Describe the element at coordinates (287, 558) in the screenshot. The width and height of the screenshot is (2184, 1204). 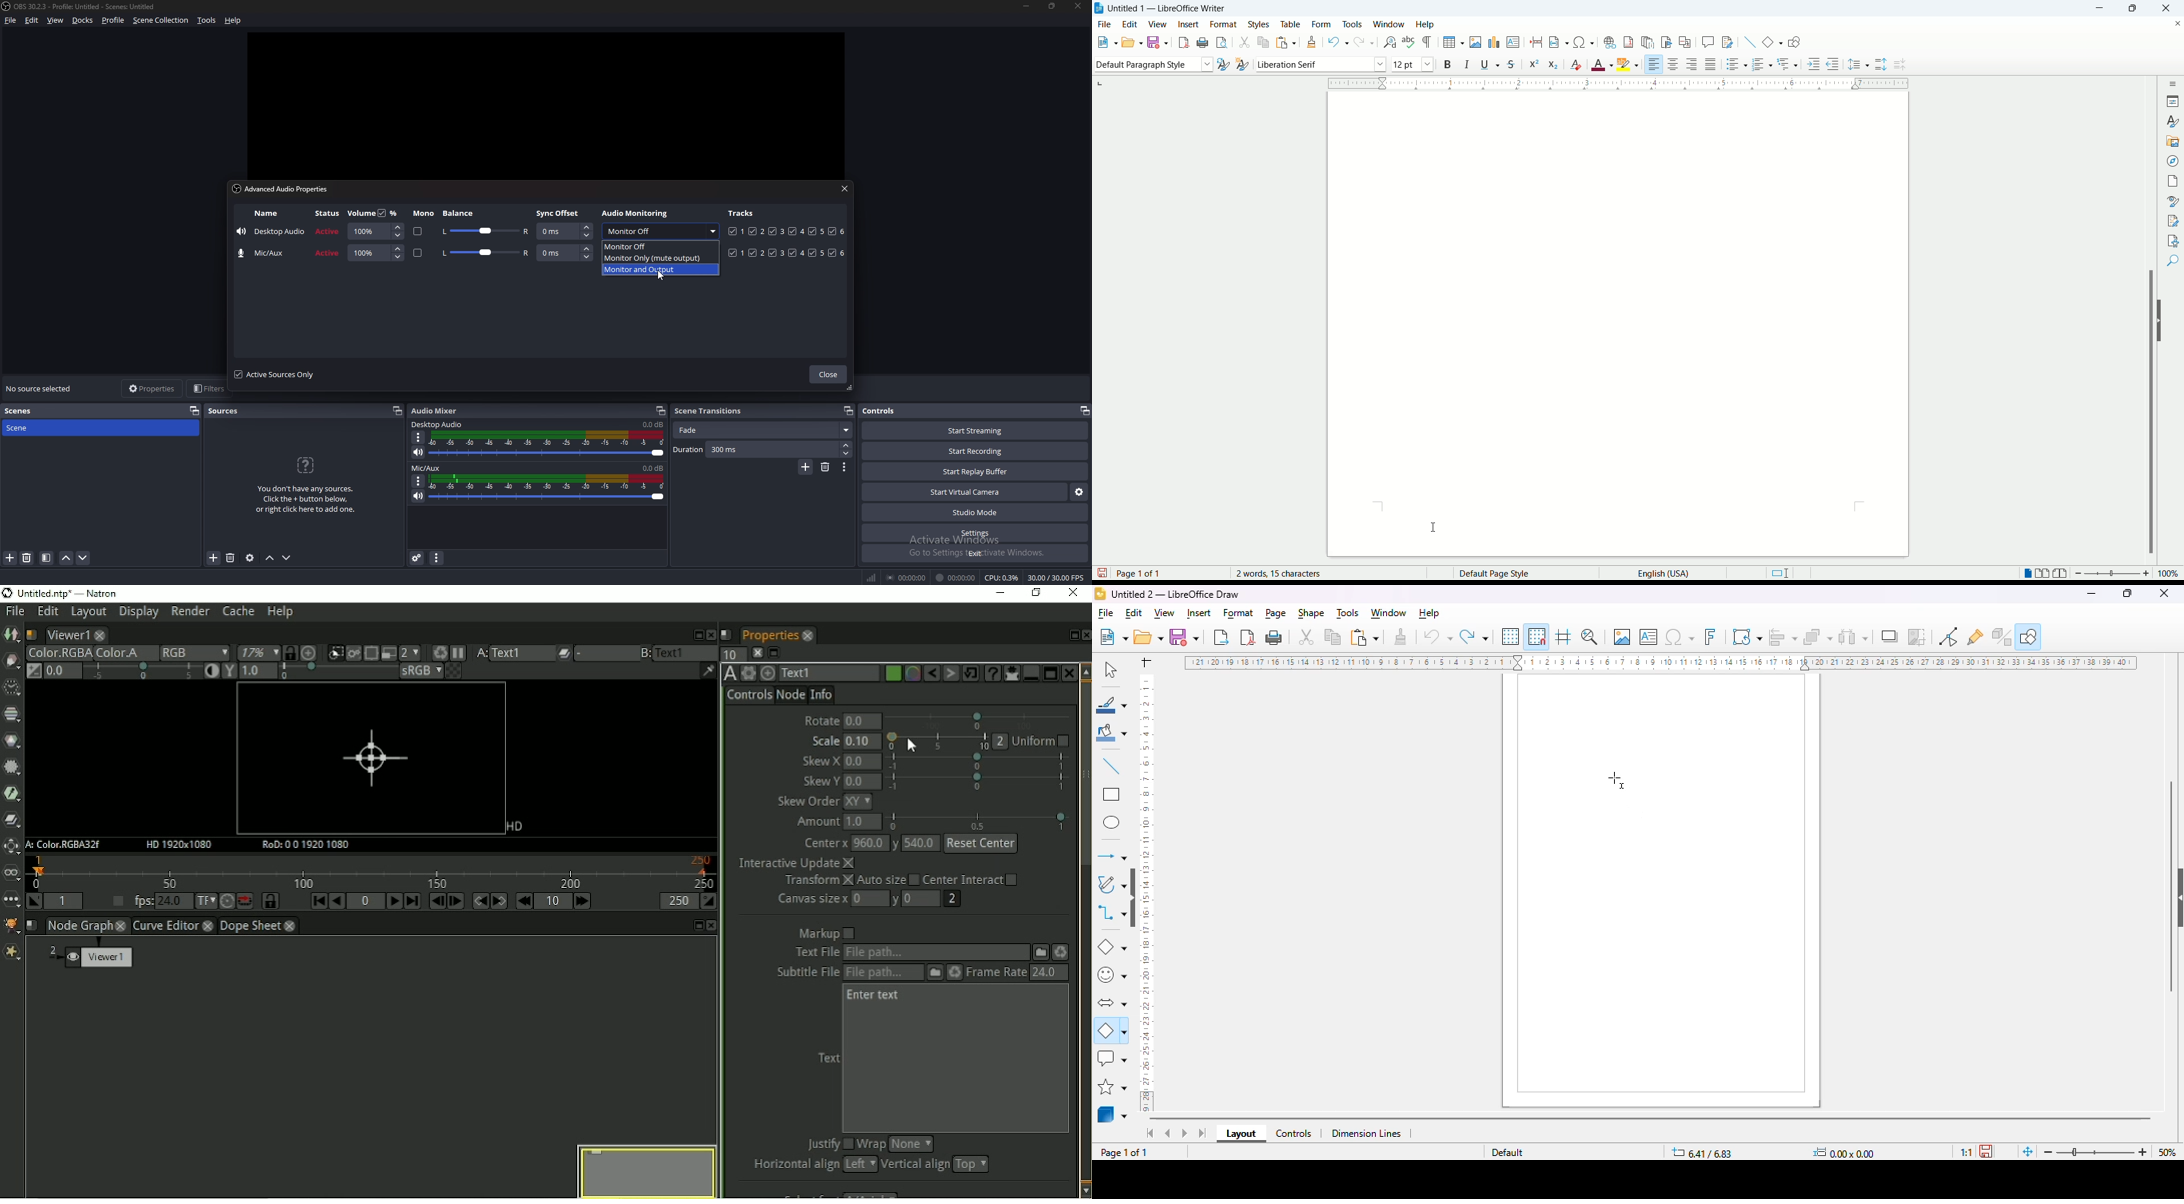
I see `move source down` at that location.